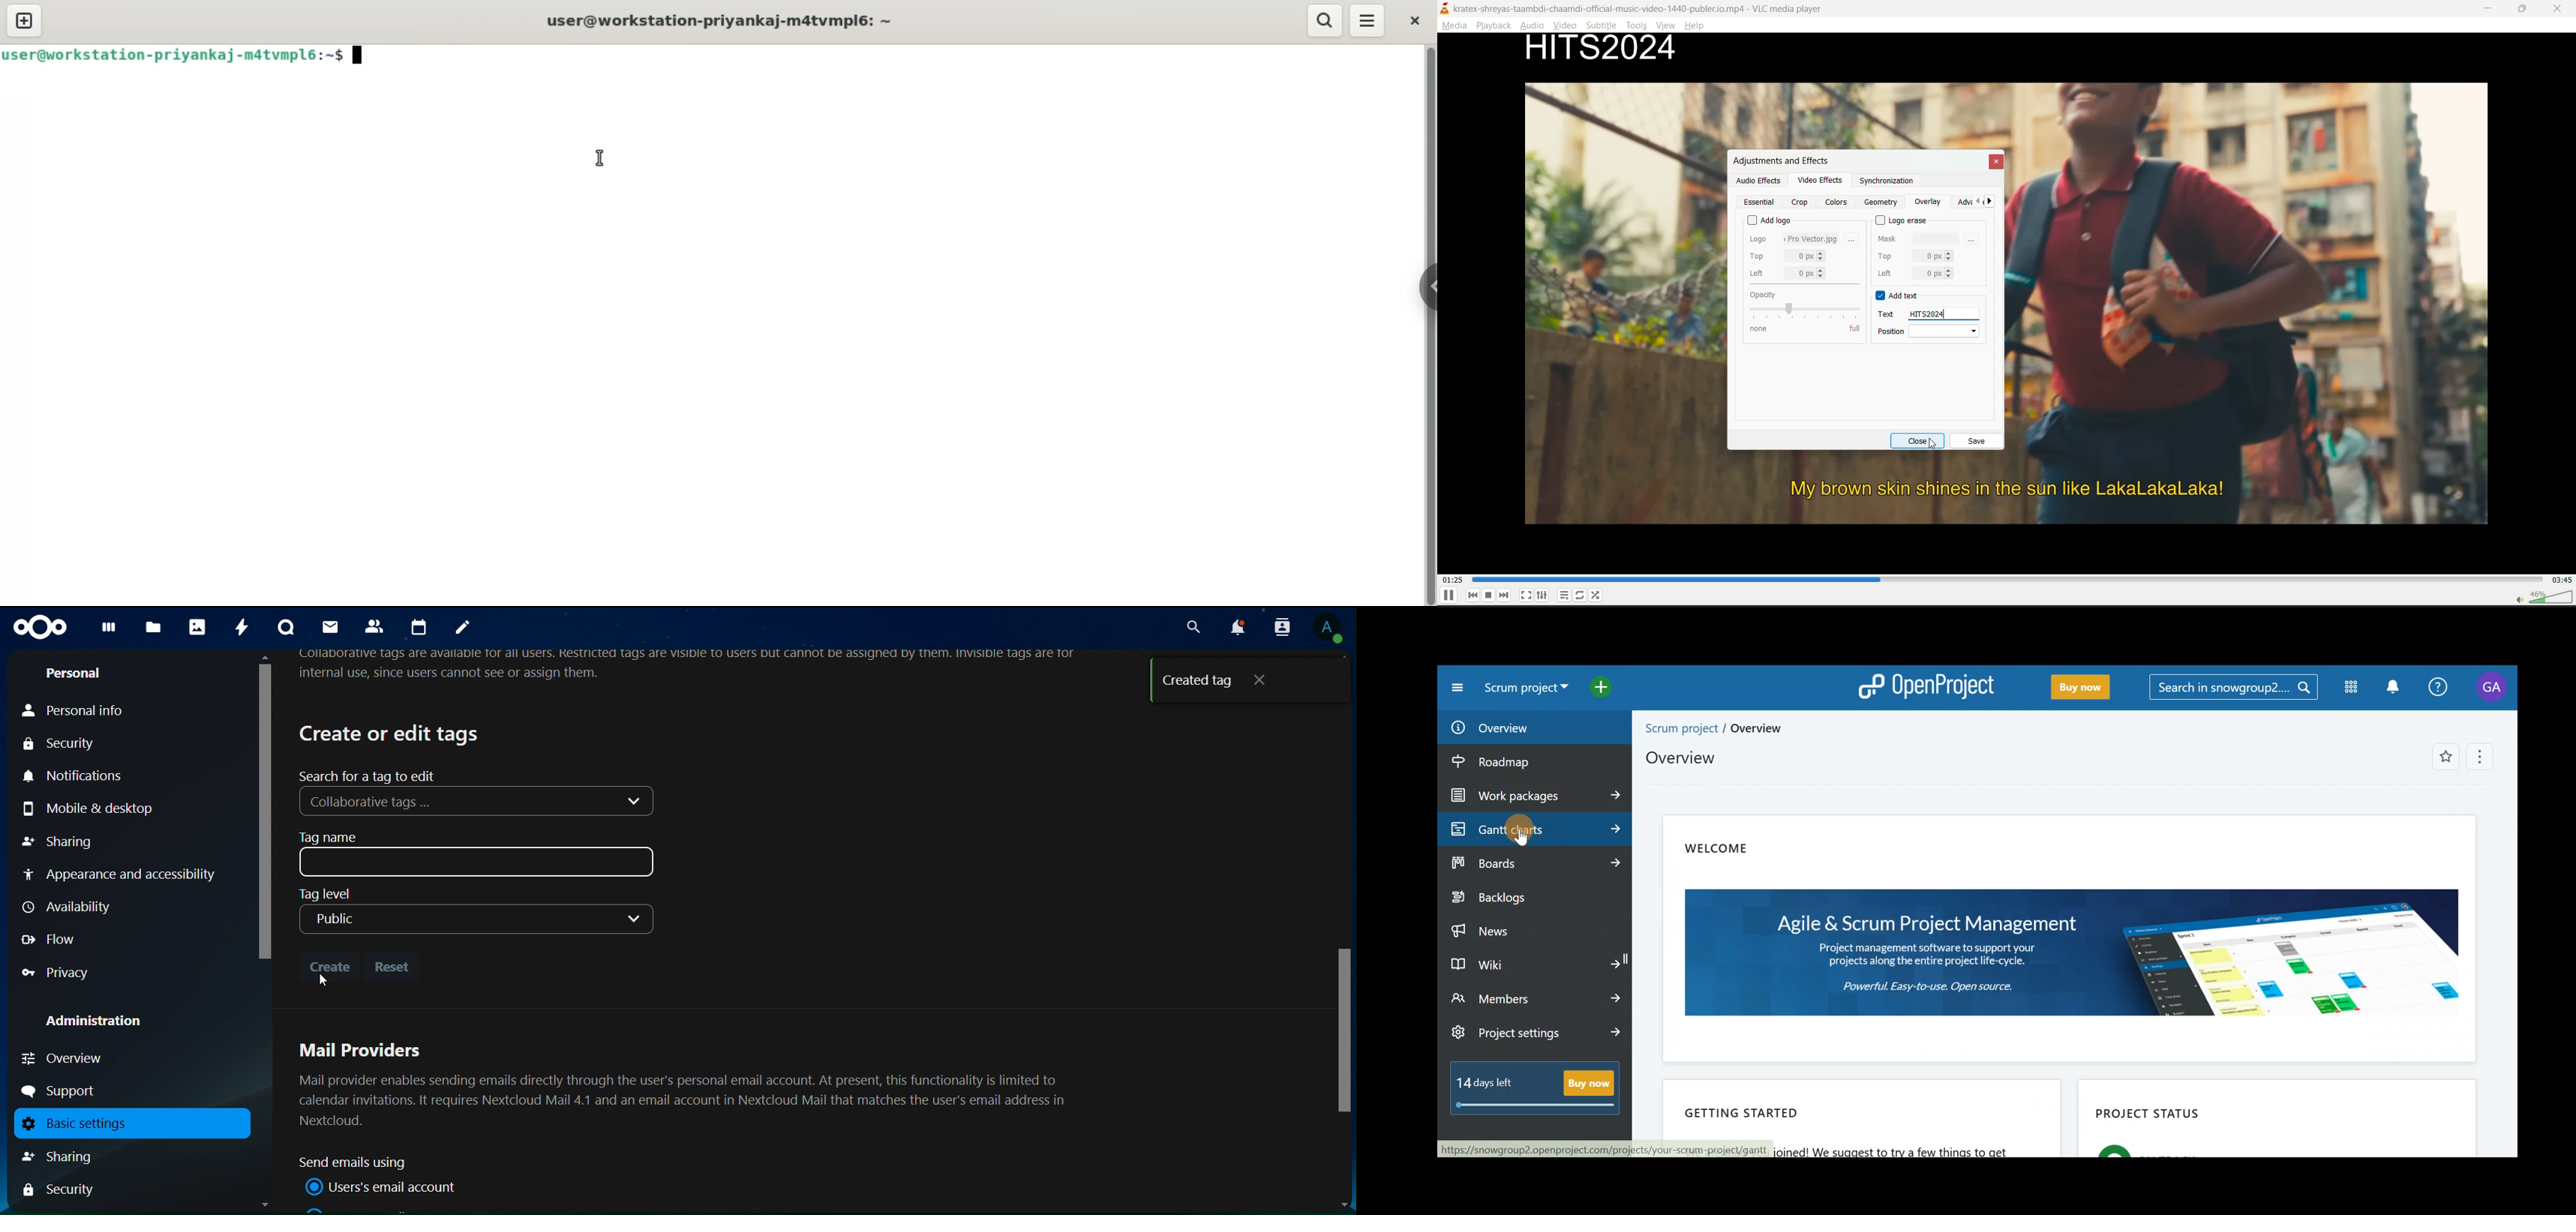  I want to click on OpenProject, so click(1930, 685).